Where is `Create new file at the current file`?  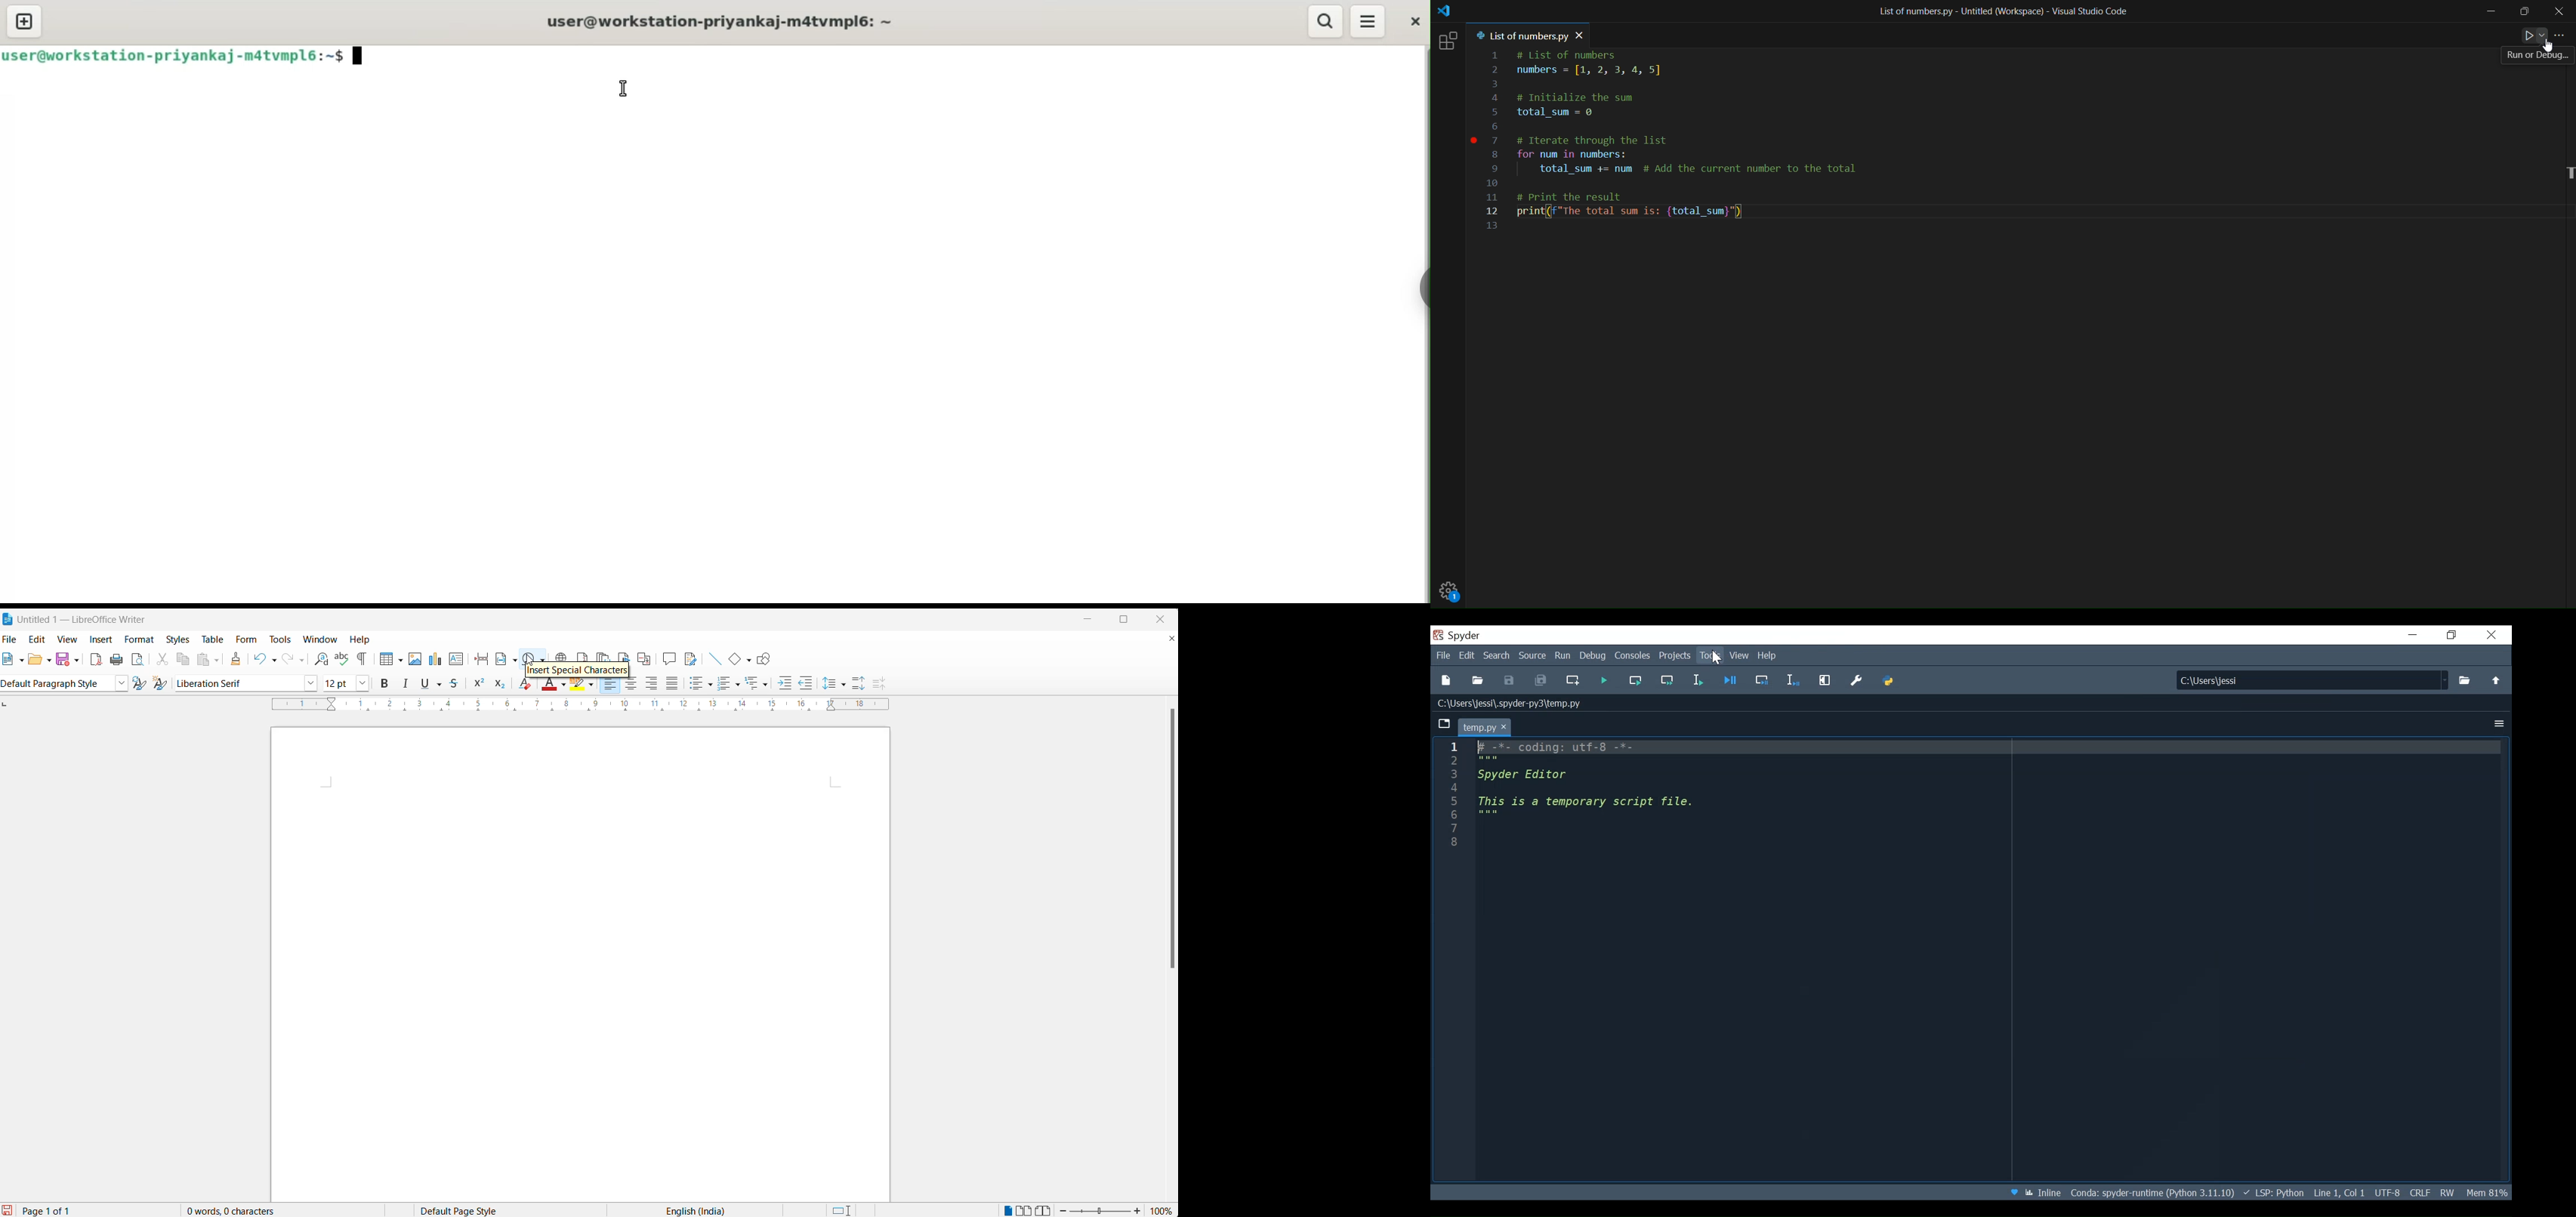 Create new file at the current file is located at coordinates (1573, 681).